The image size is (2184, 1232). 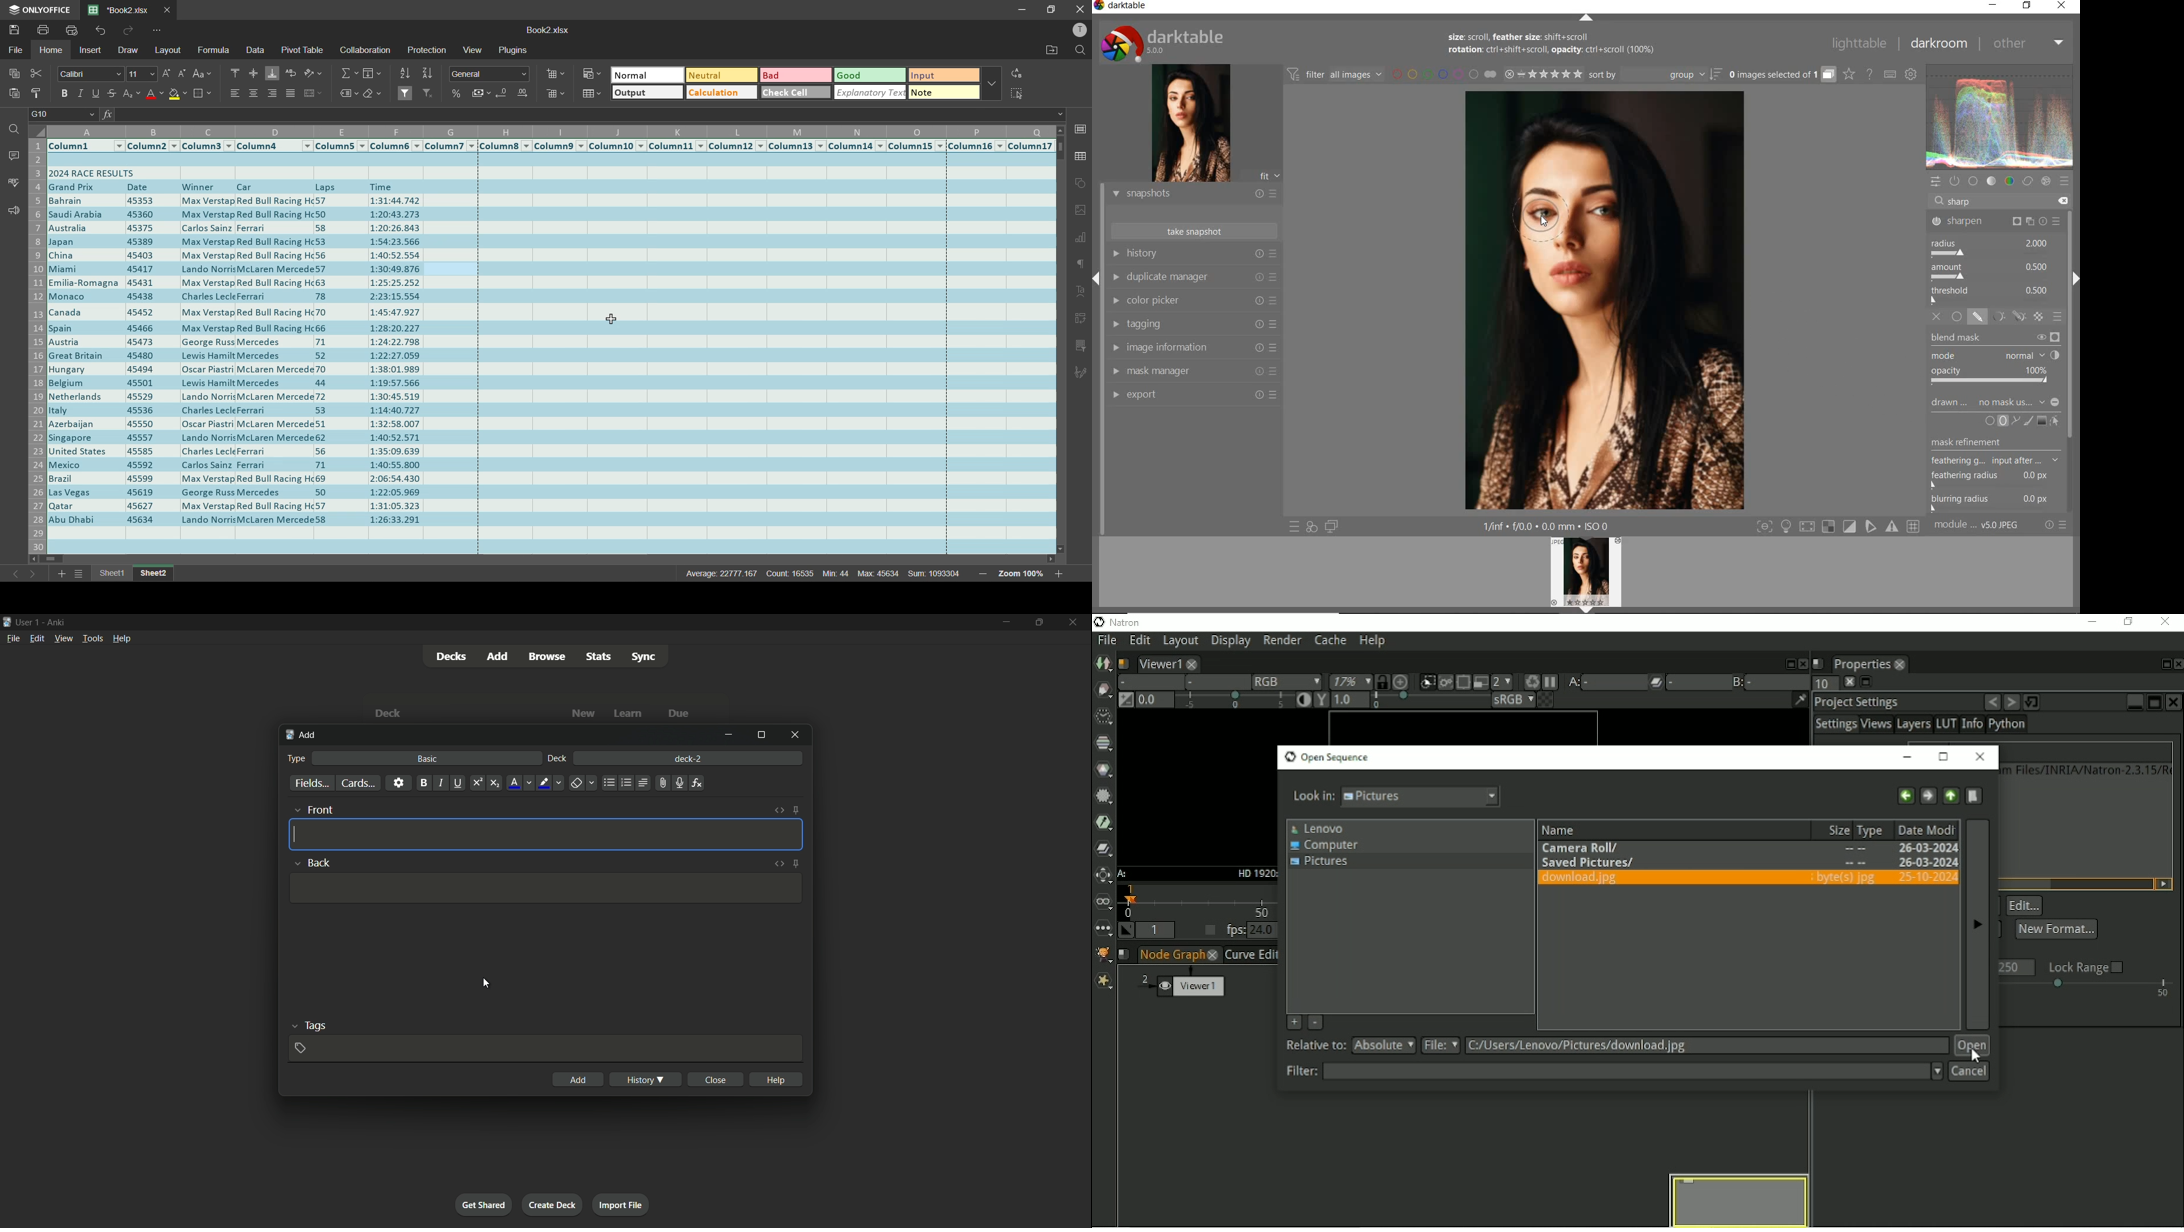 What do you see at coordinates (1081, 371) in the screenshot?
I see `signature` at bounding box center [1081, 371].